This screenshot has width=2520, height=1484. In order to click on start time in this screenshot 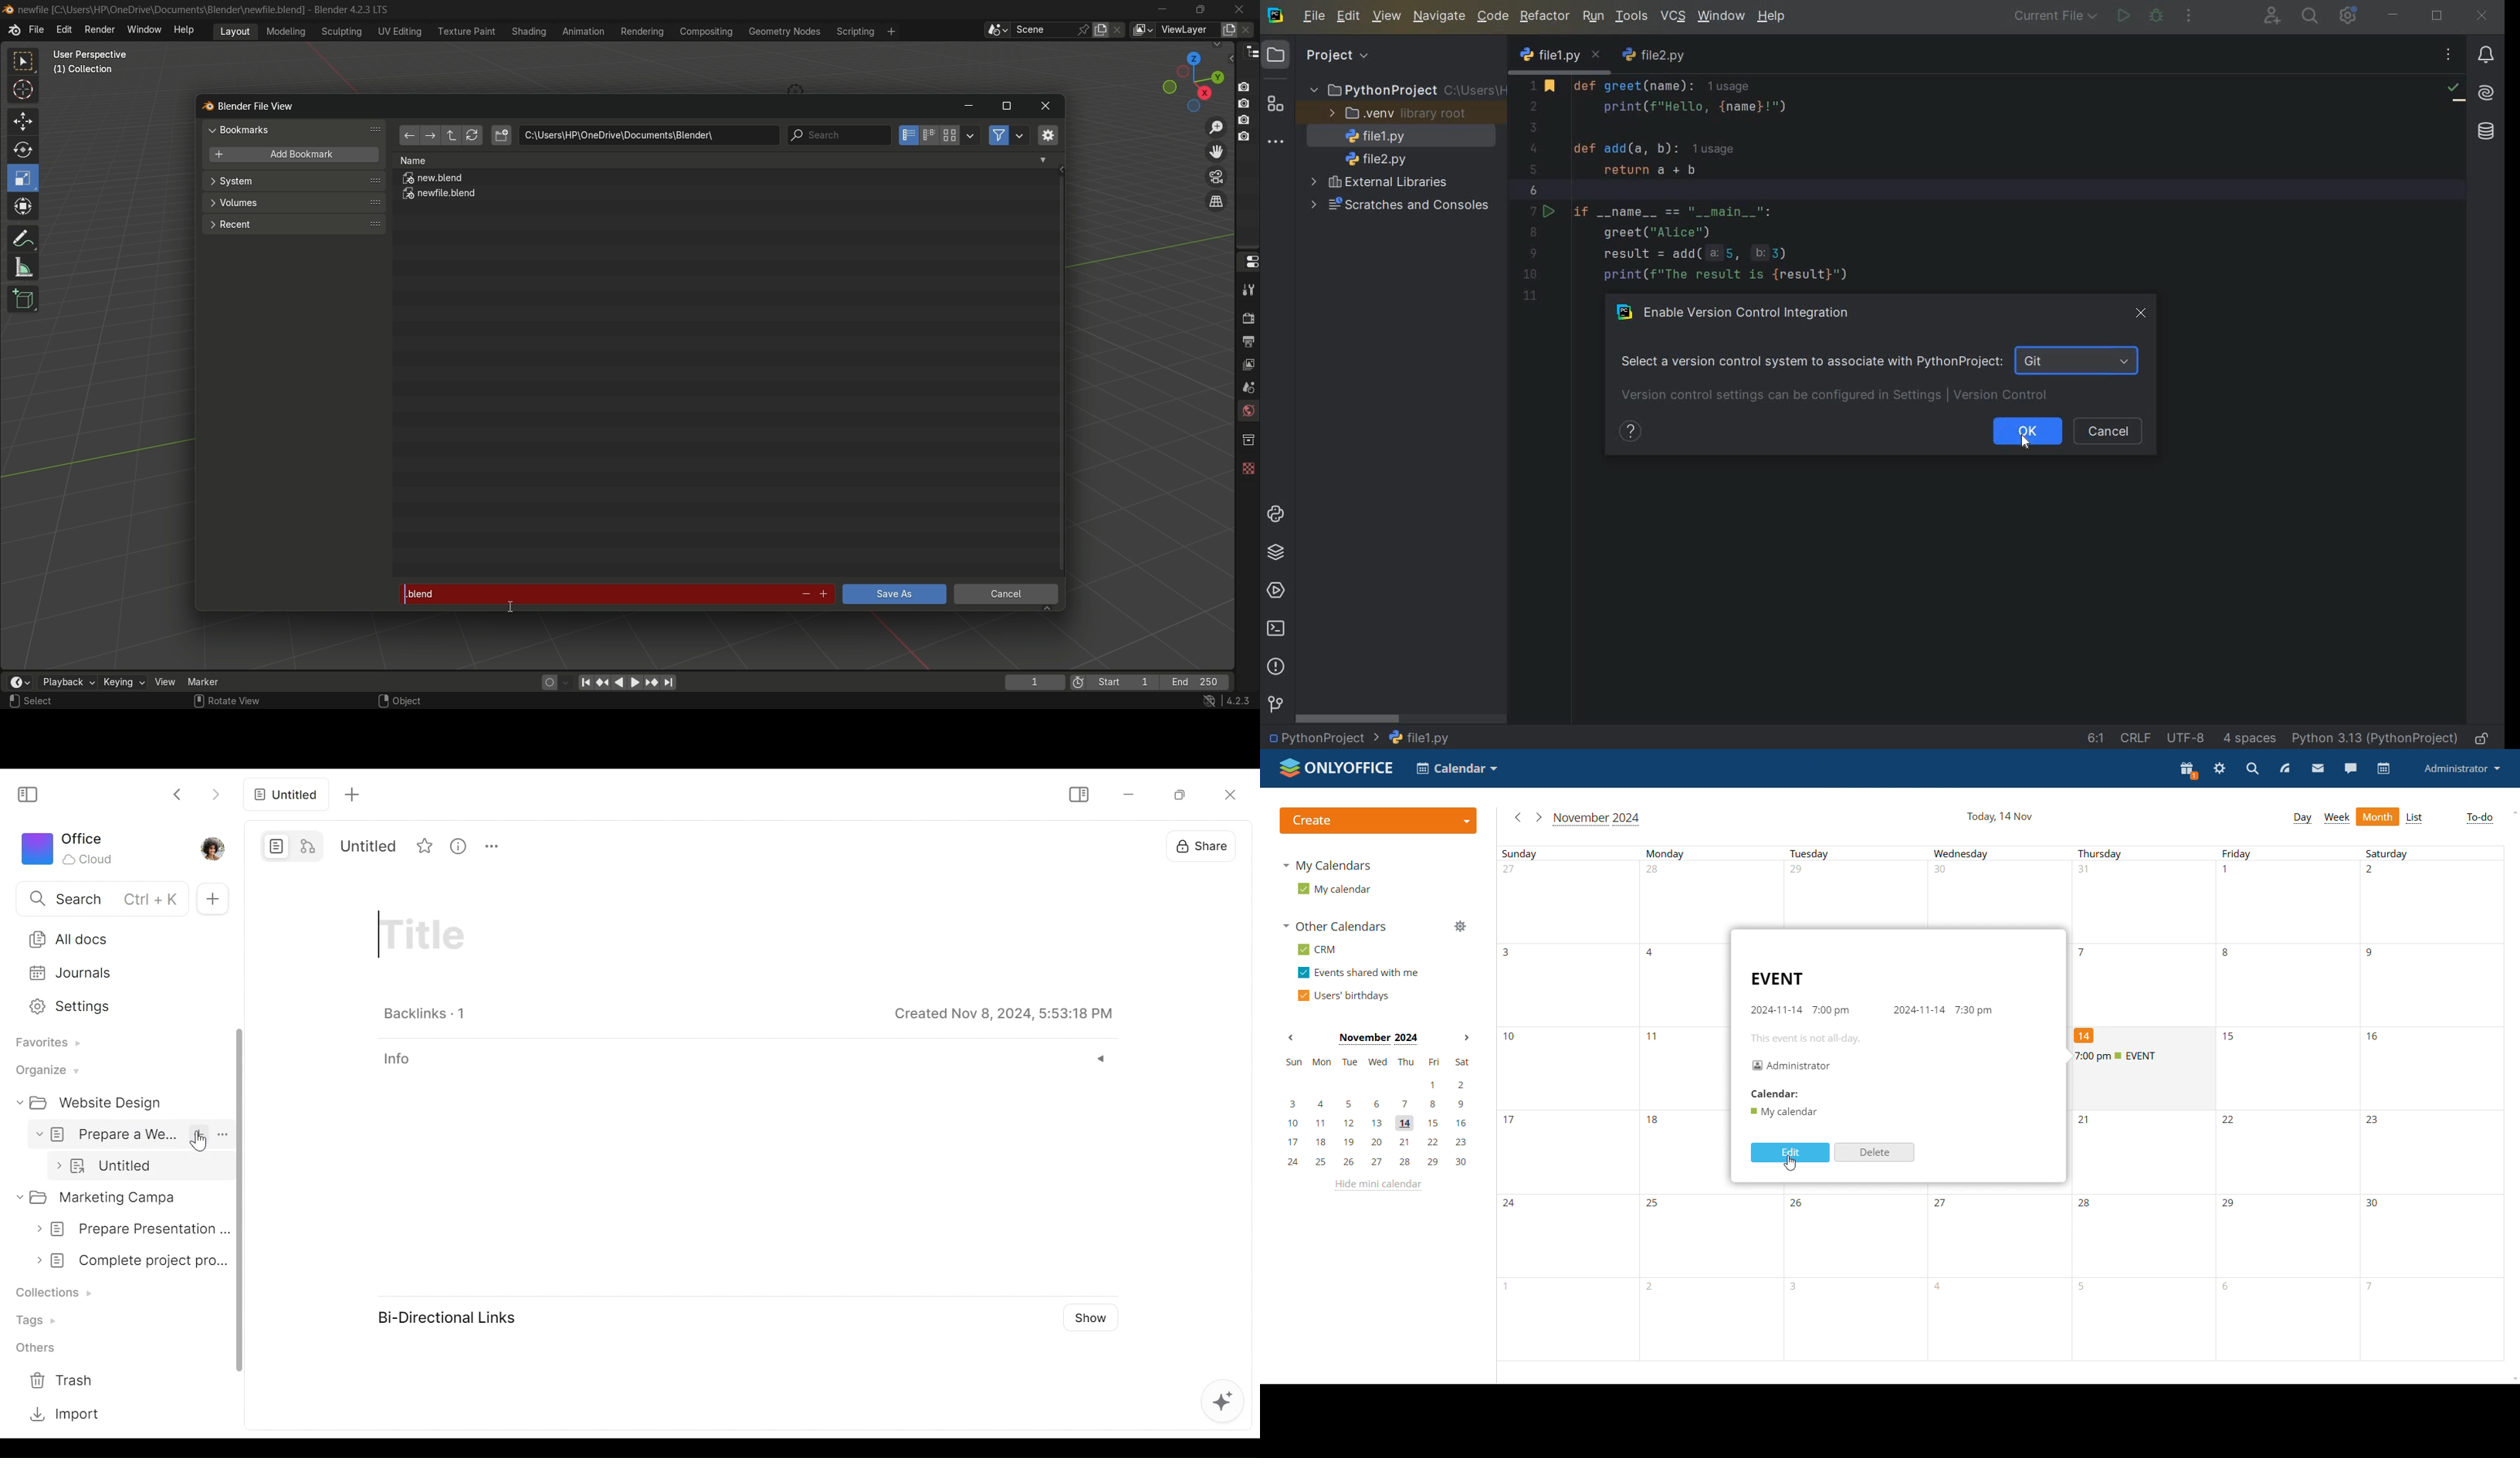, I will do `click(1831, 1010)`.